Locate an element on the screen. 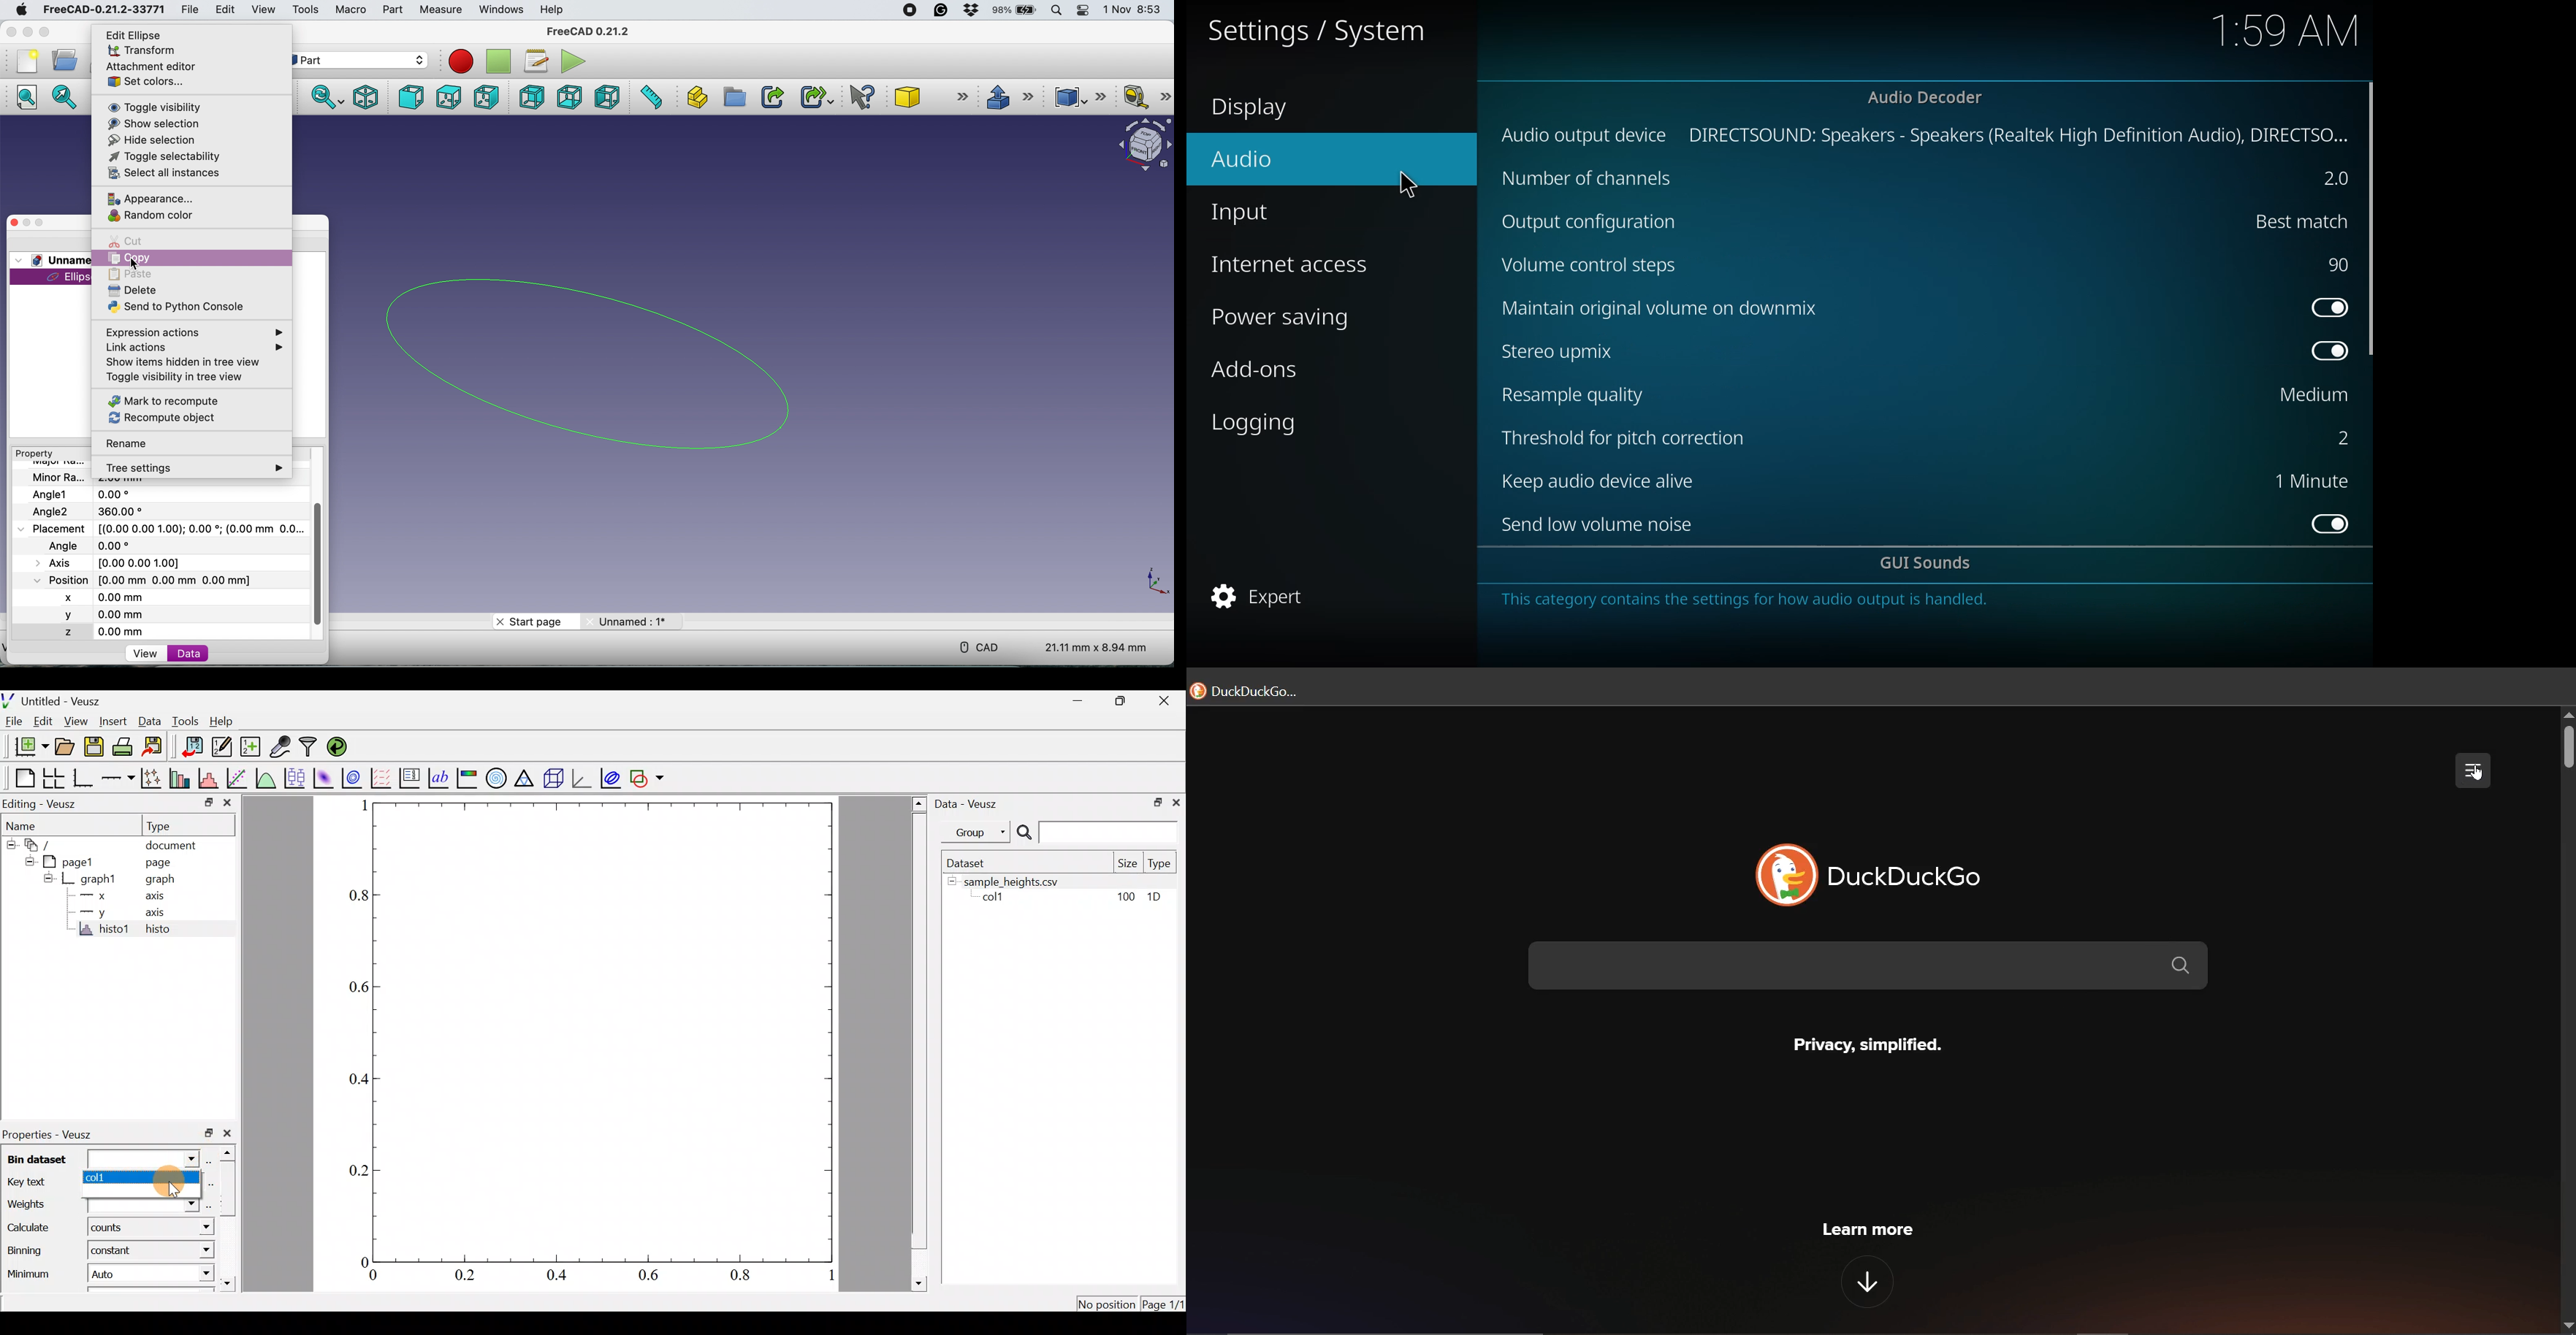 The image size is (2576, 1344). graph is located at coordinates (156, 879).